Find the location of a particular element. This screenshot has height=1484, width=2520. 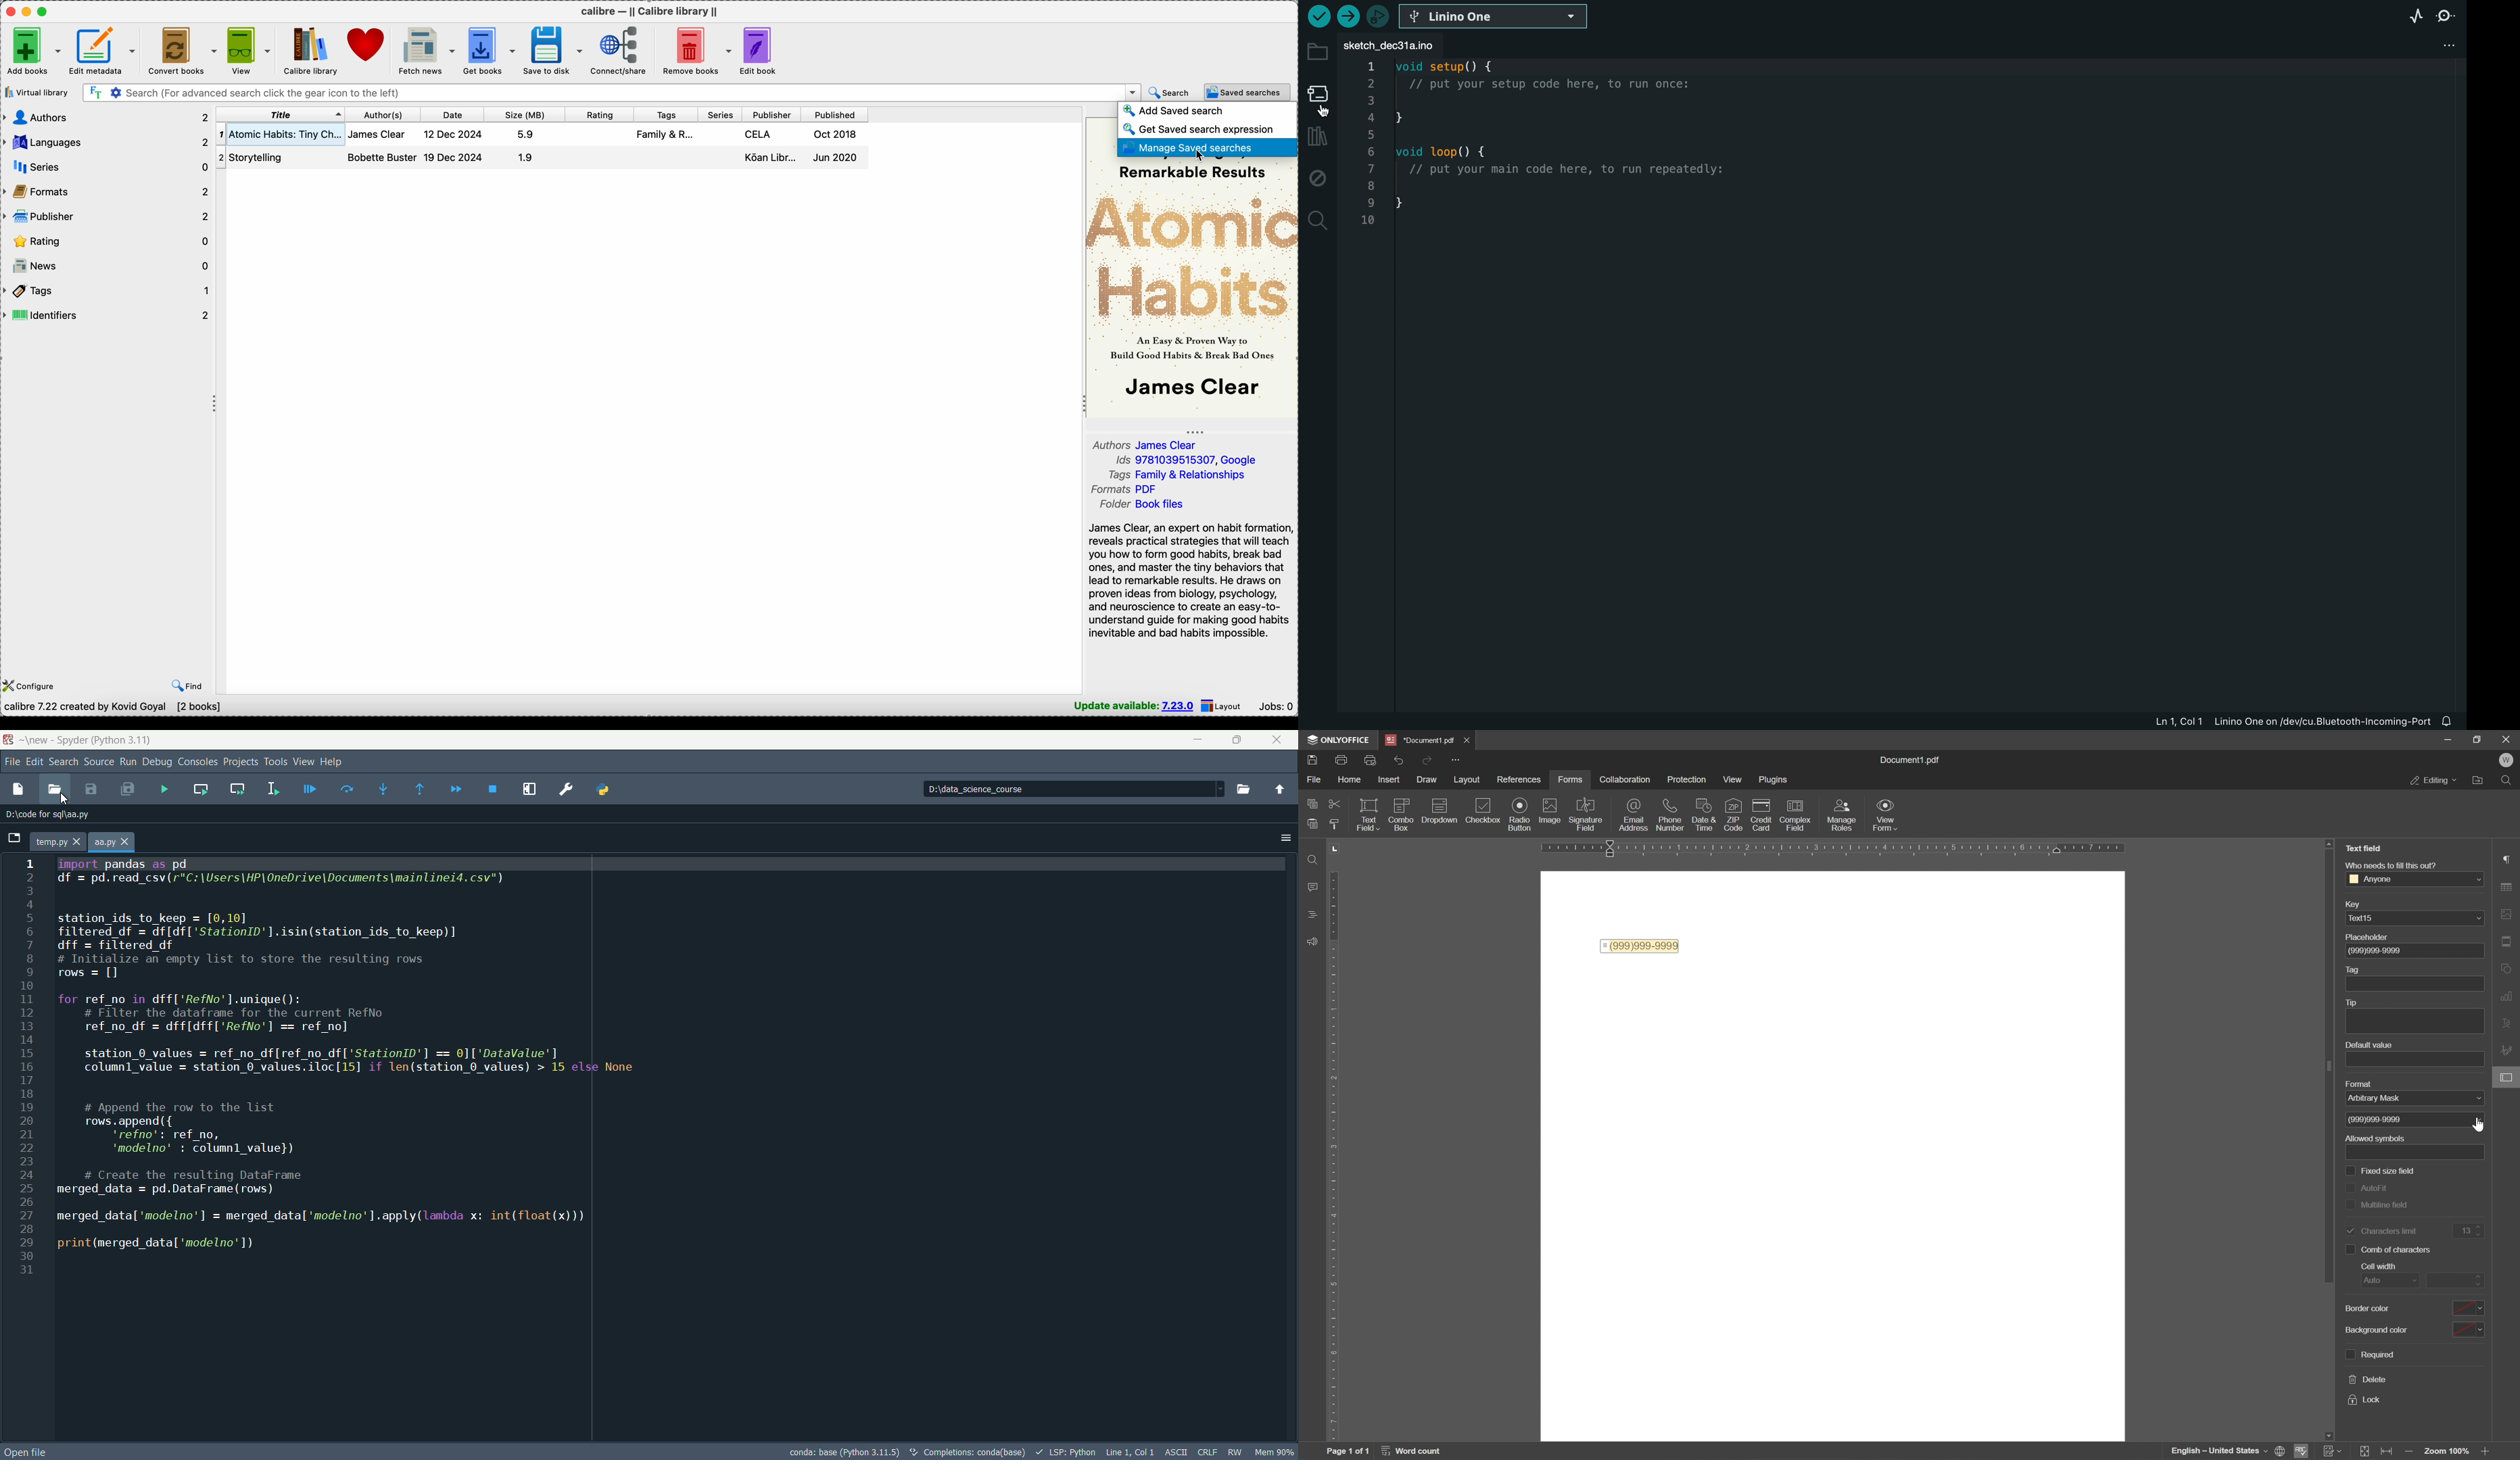

tools menu is located at coordinates (277, 761).